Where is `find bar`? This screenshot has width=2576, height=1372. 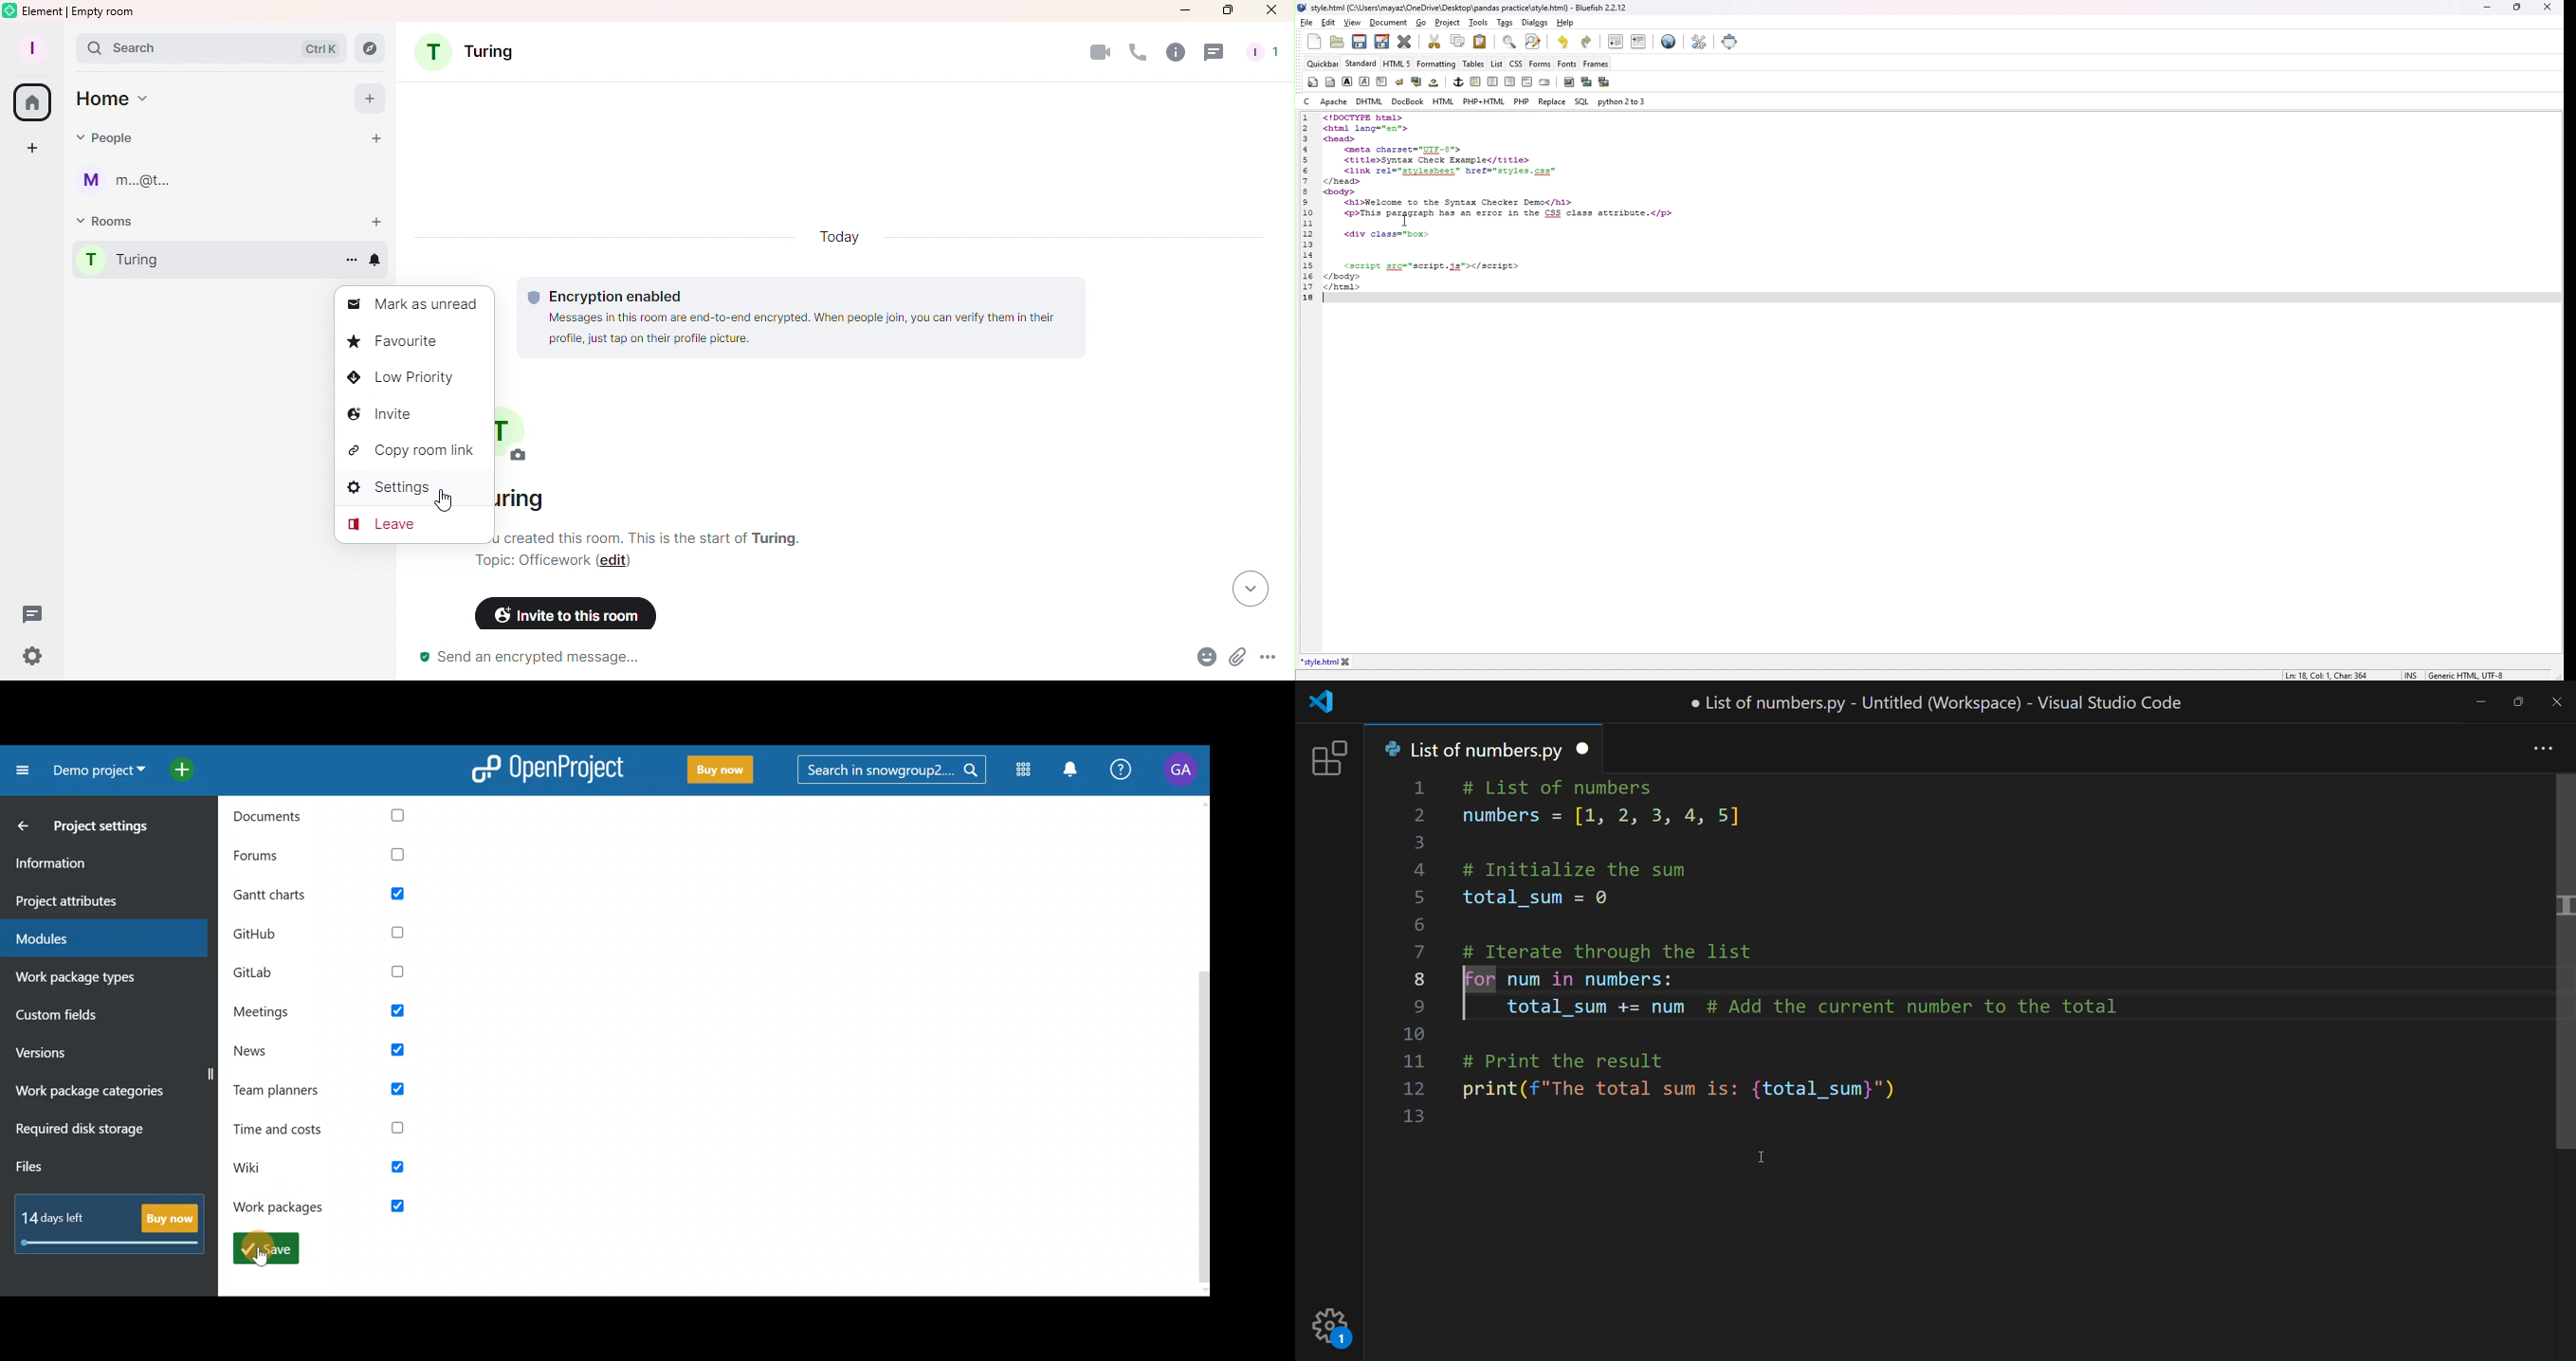 find bar is located at coordinates (1509, 42).